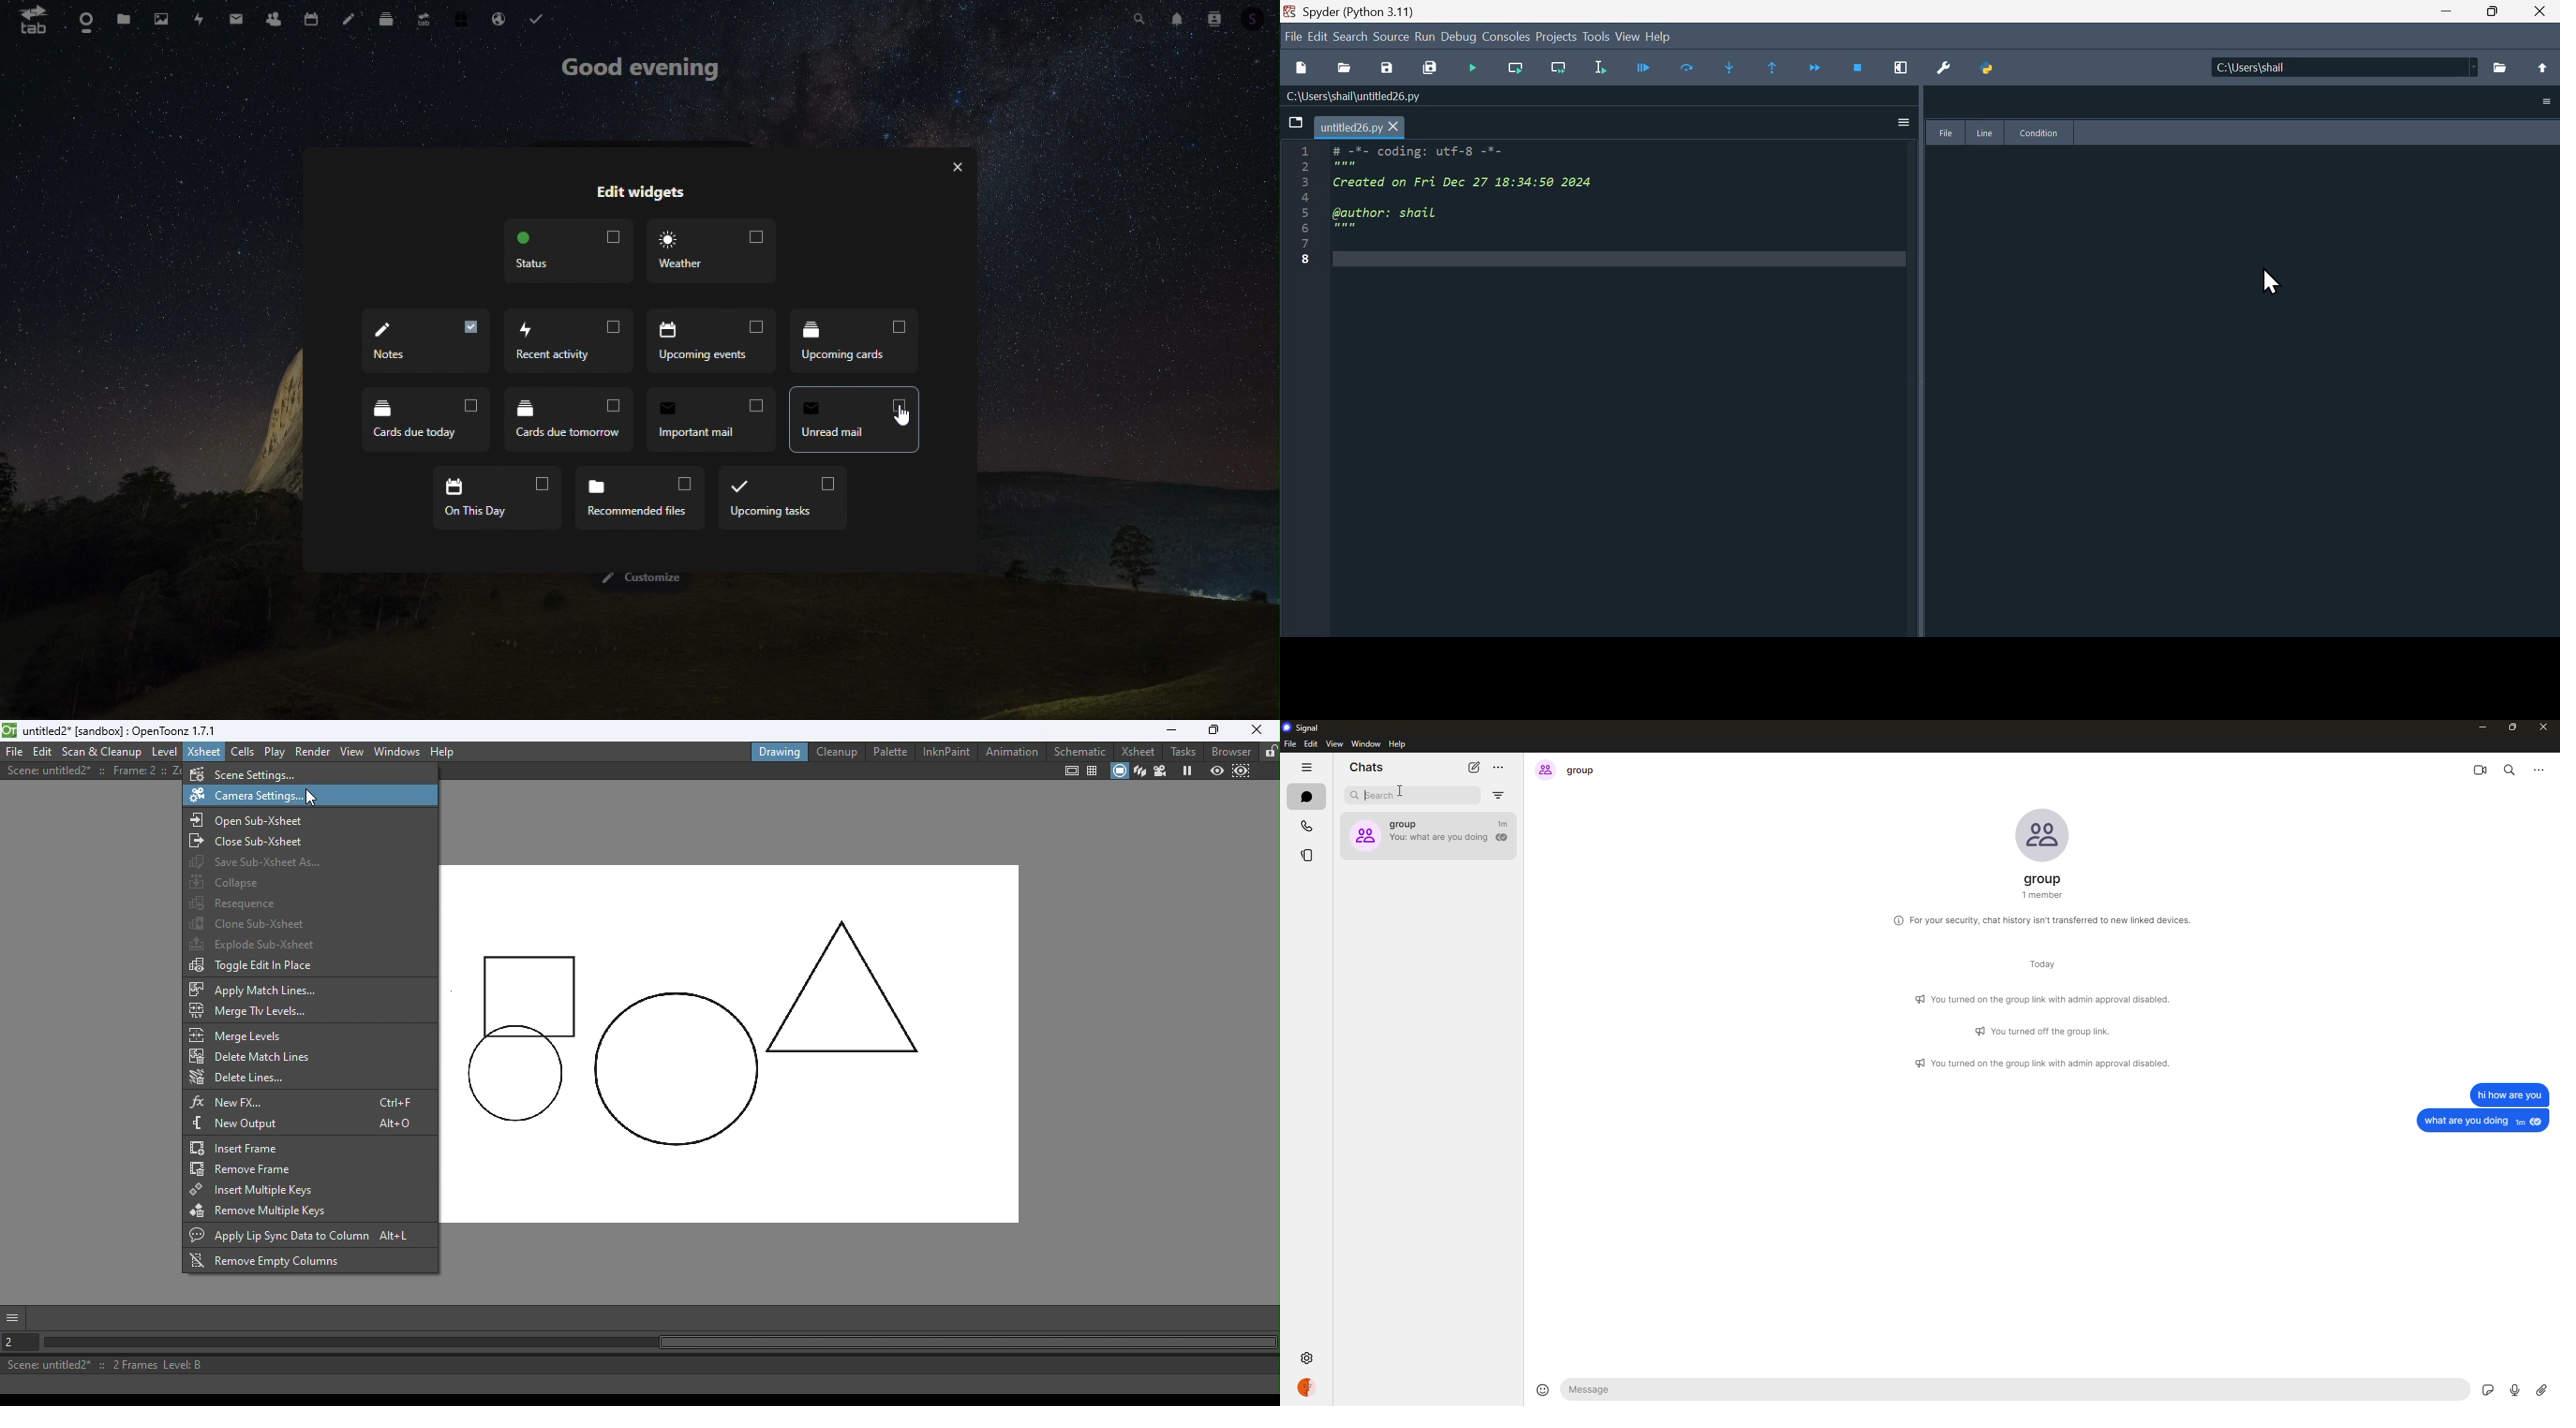 This screenshot has width=2576, height=1428. I want to click on task, so click(540, 17).